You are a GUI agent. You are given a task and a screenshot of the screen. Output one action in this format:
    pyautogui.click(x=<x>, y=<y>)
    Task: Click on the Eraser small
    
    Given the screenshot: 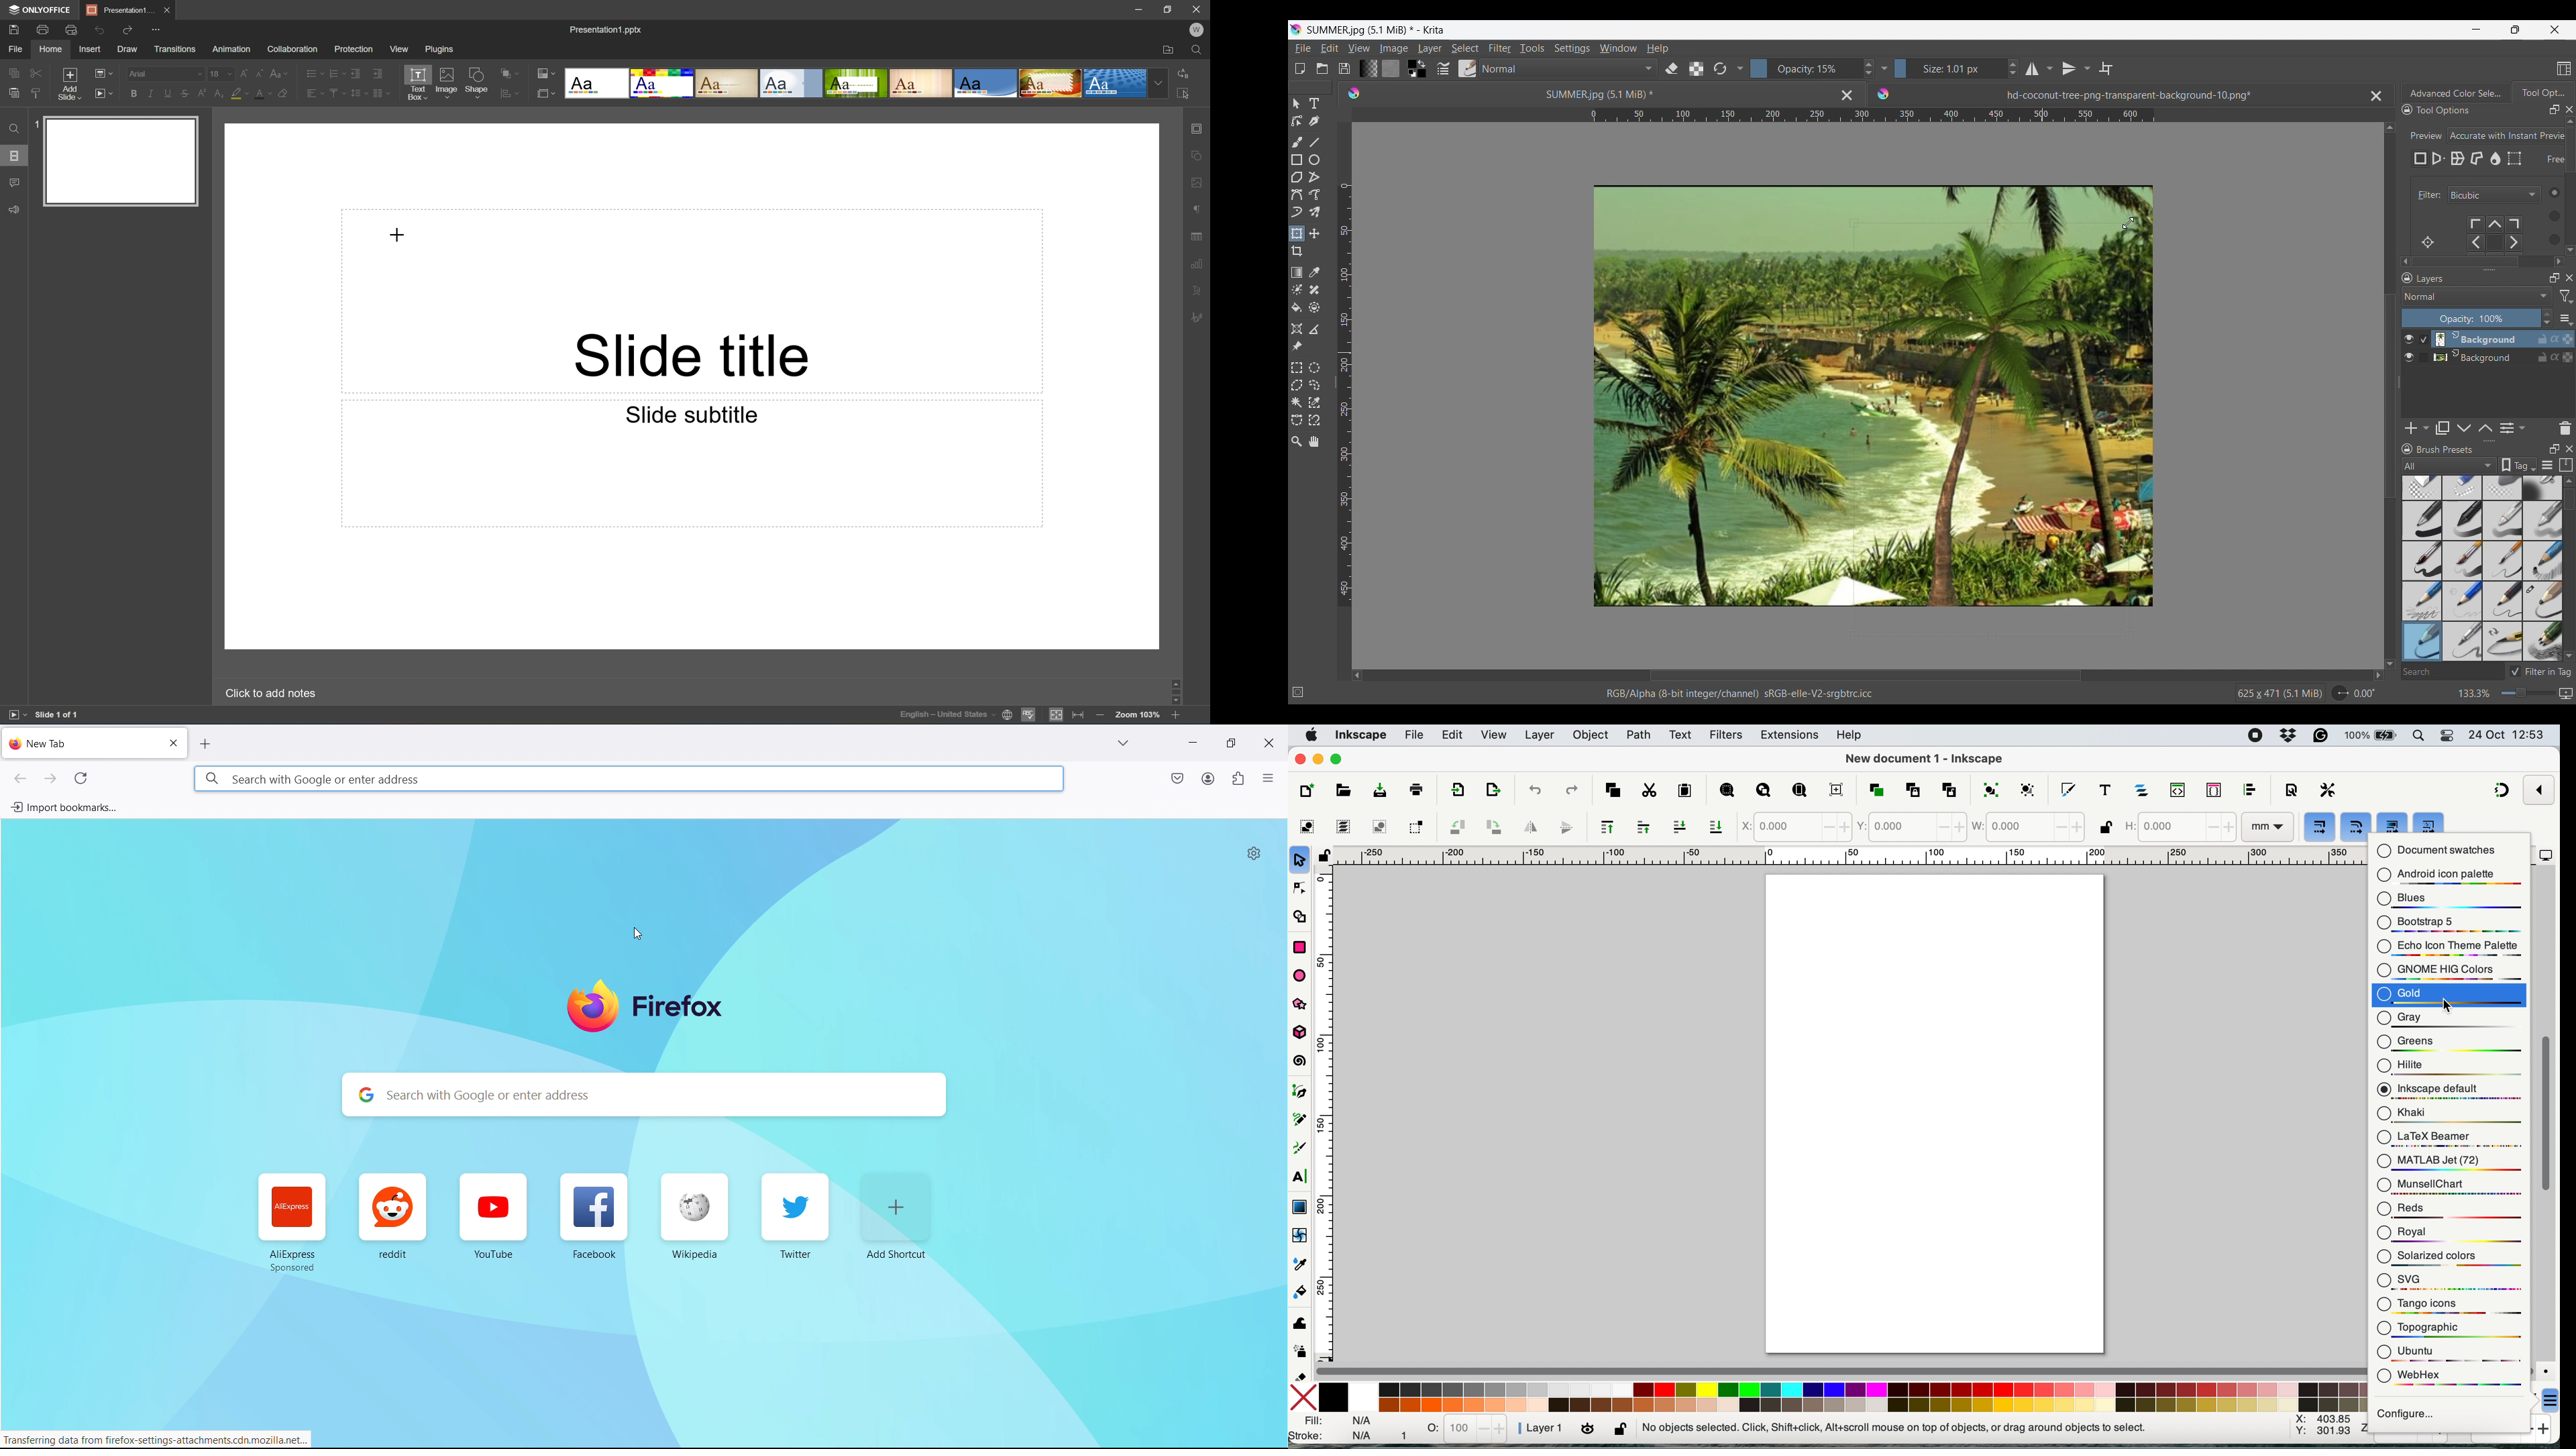 What is the action you would take?
    pyautogui.click(x=2463, y=487)
    